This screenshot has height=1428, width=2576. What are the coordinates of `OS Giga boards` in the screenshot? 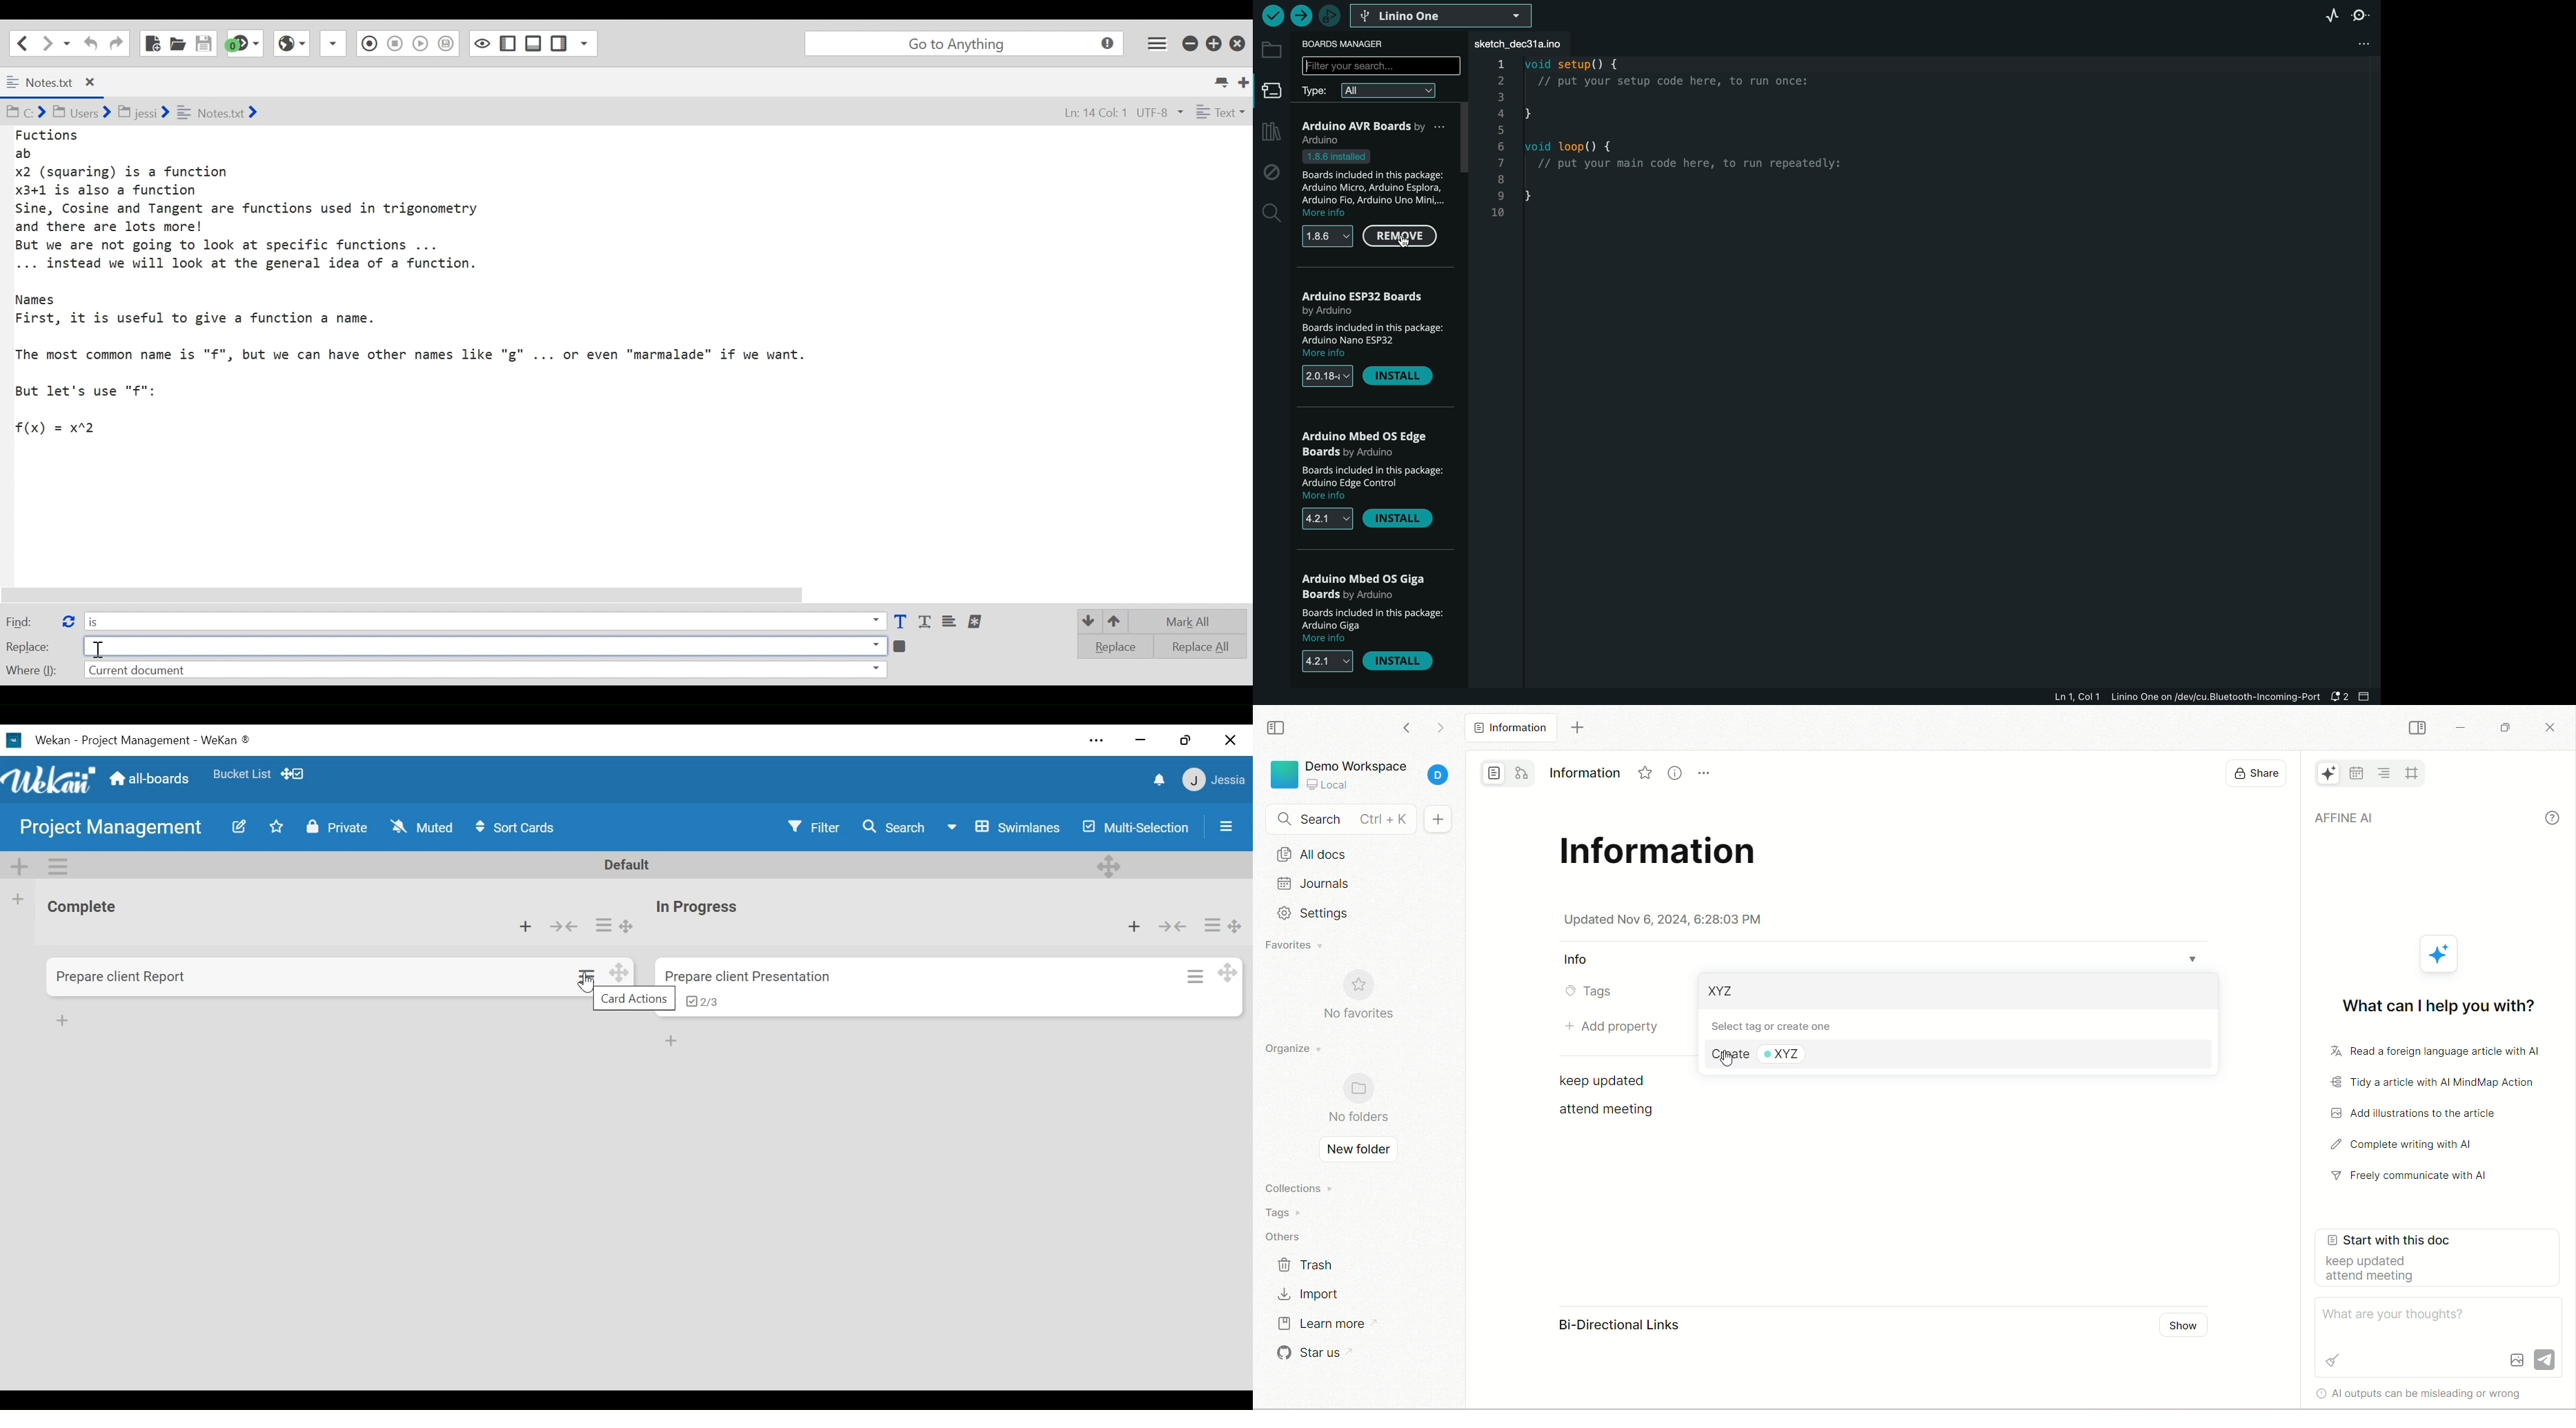 It's located at (1366, 587).